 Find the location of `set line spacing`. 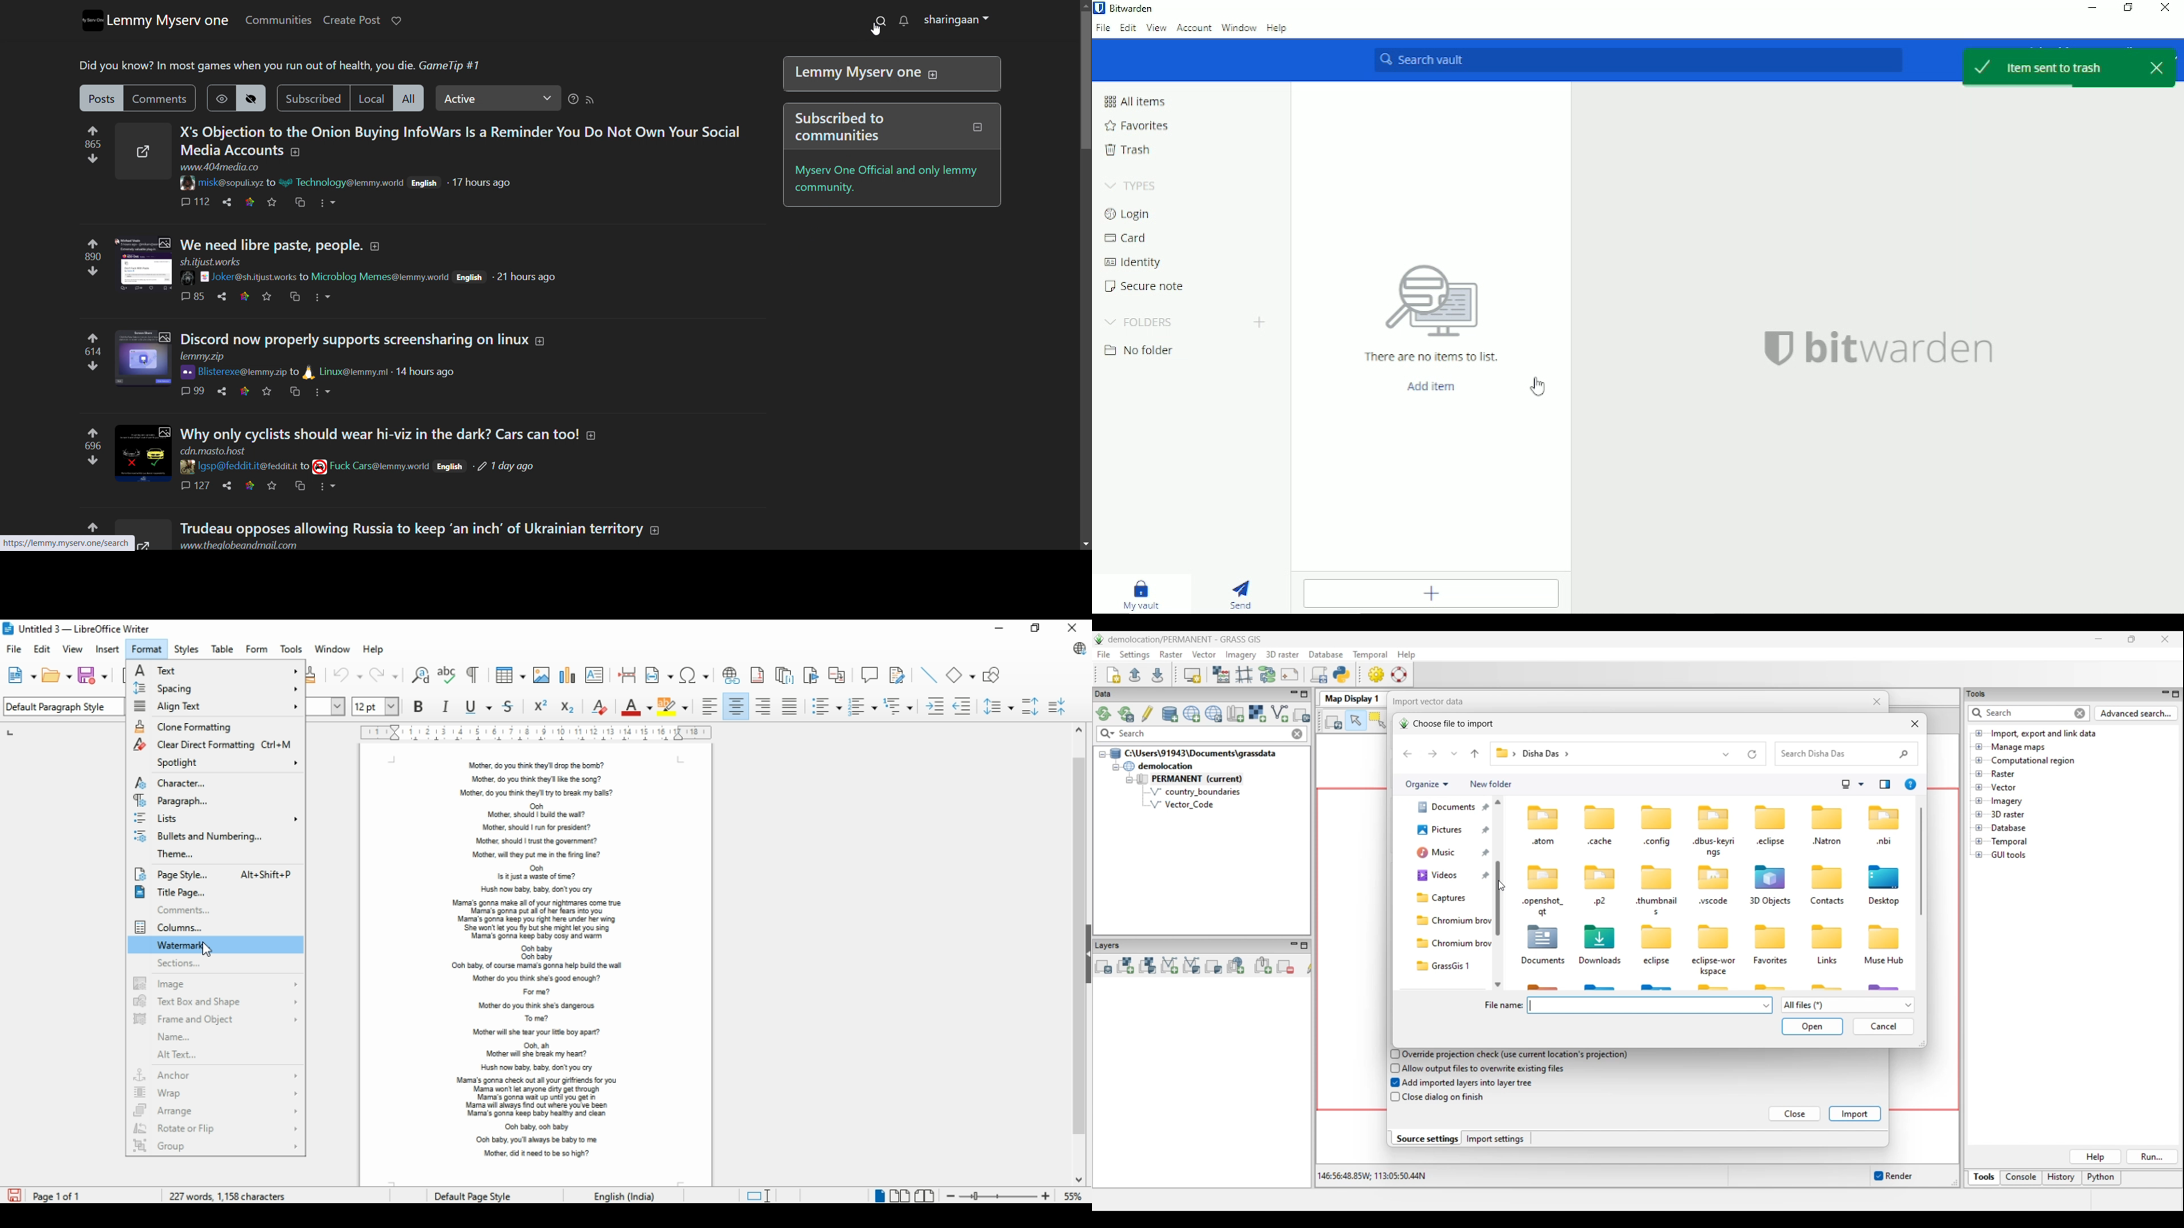

set line spacing is located at coordinates (998, 707).